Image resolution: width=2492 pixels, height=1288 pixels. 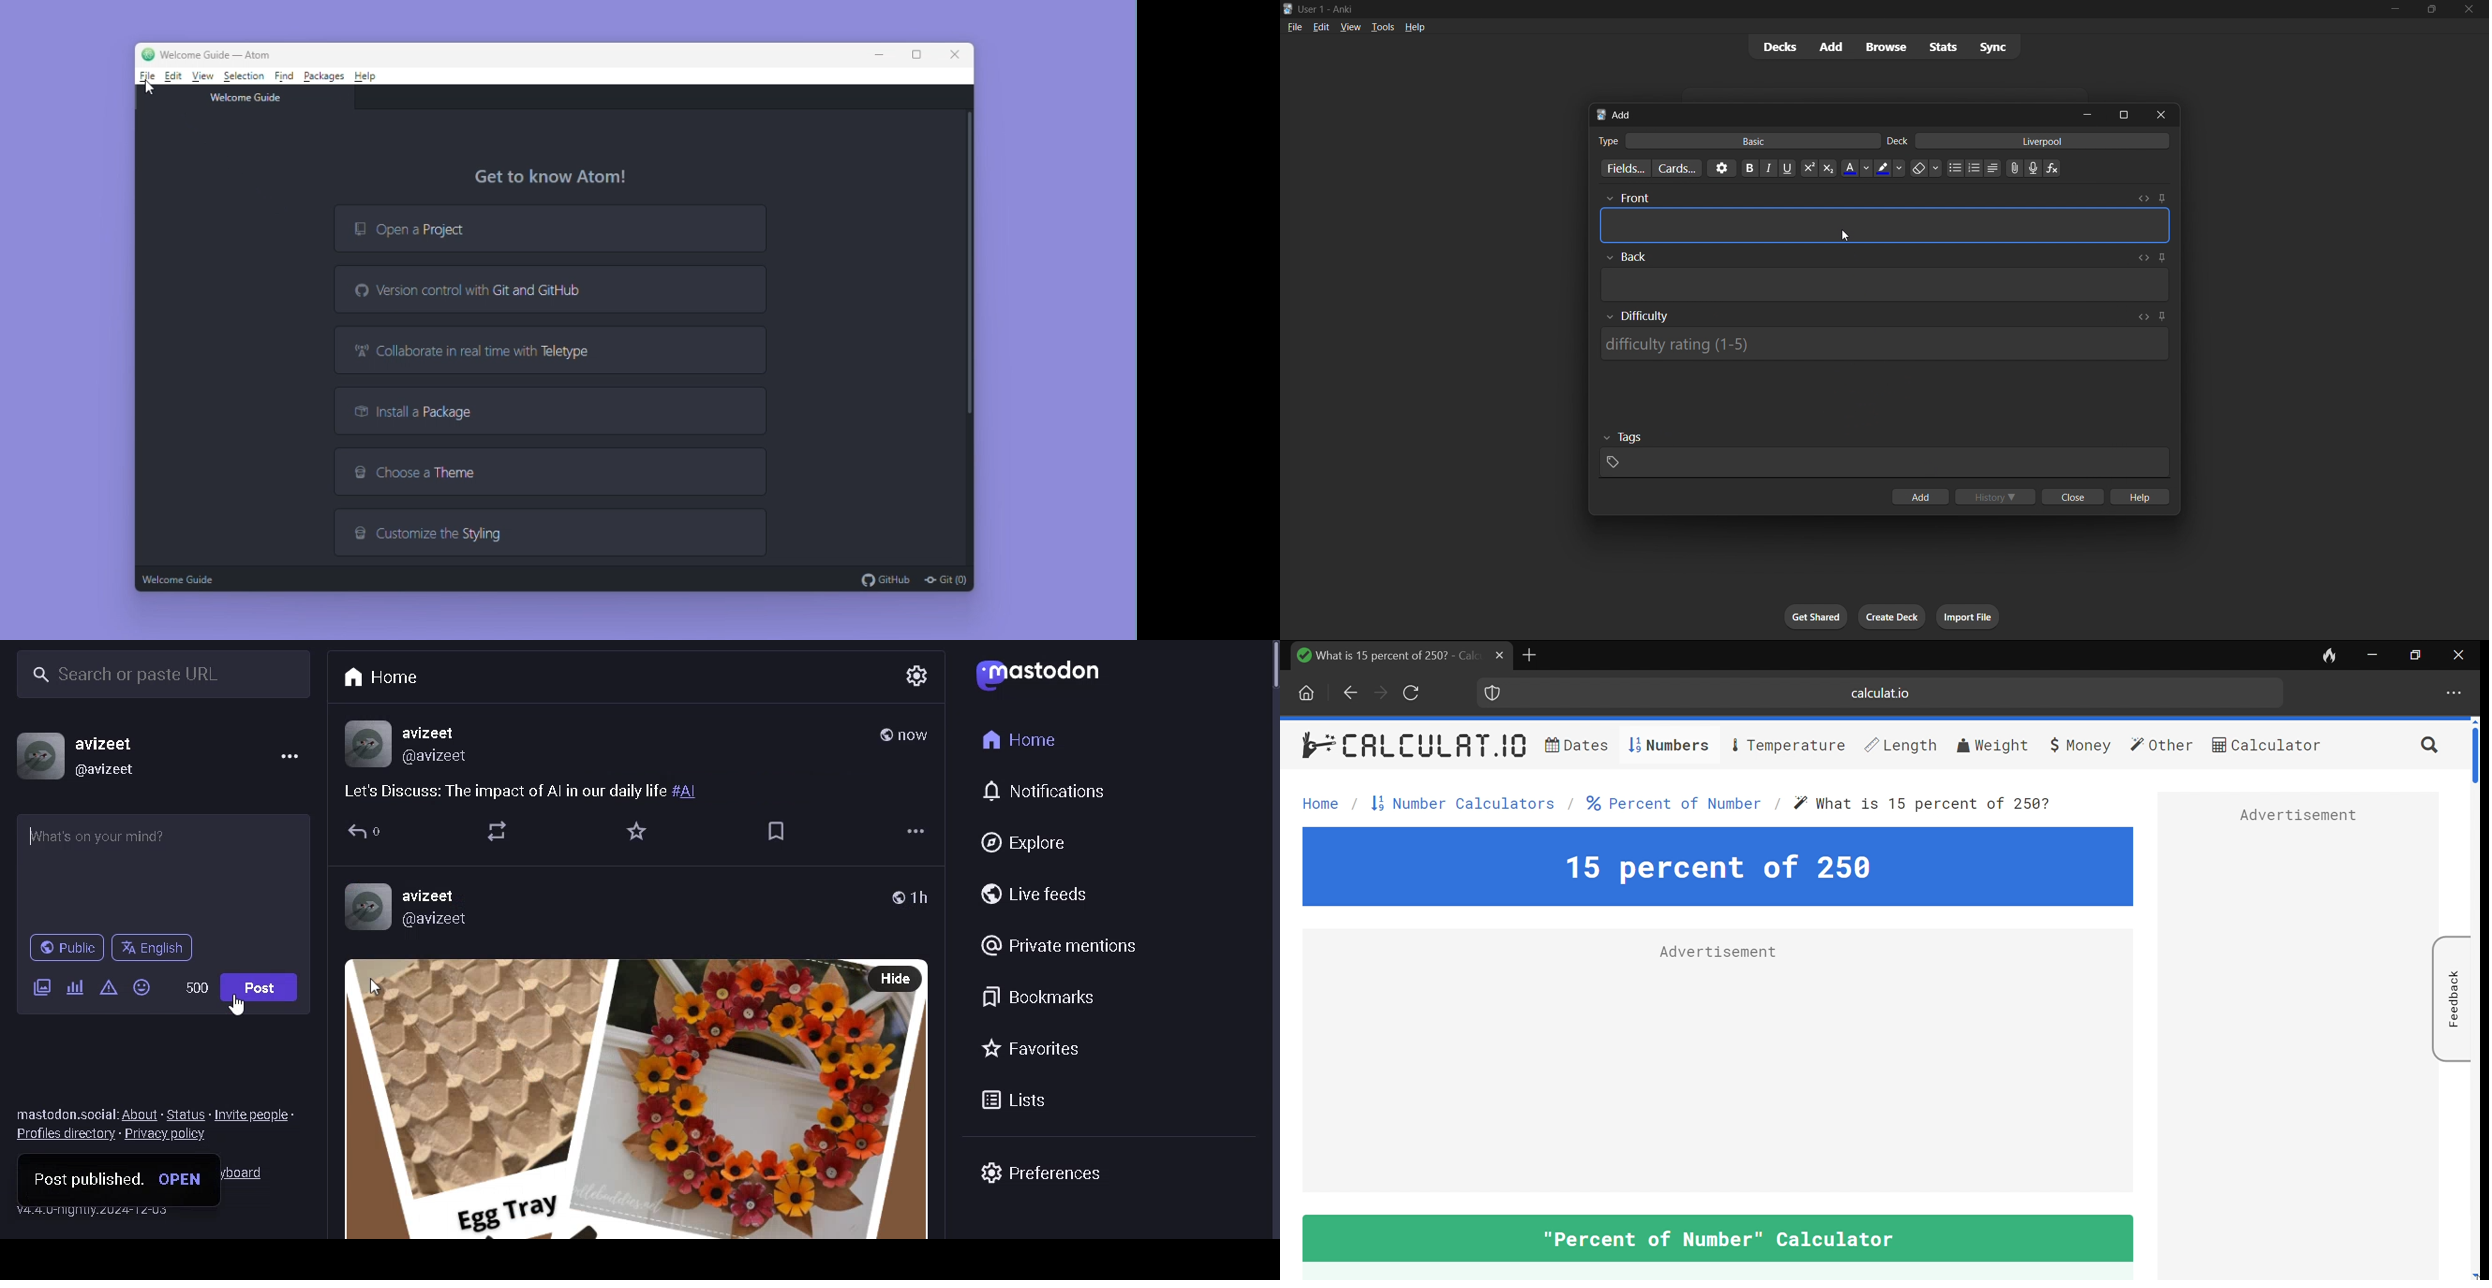 What do you see at coordinates (1809, 168) in the screenshot?
I see `Superscript` at bounding box center [1809, 168].